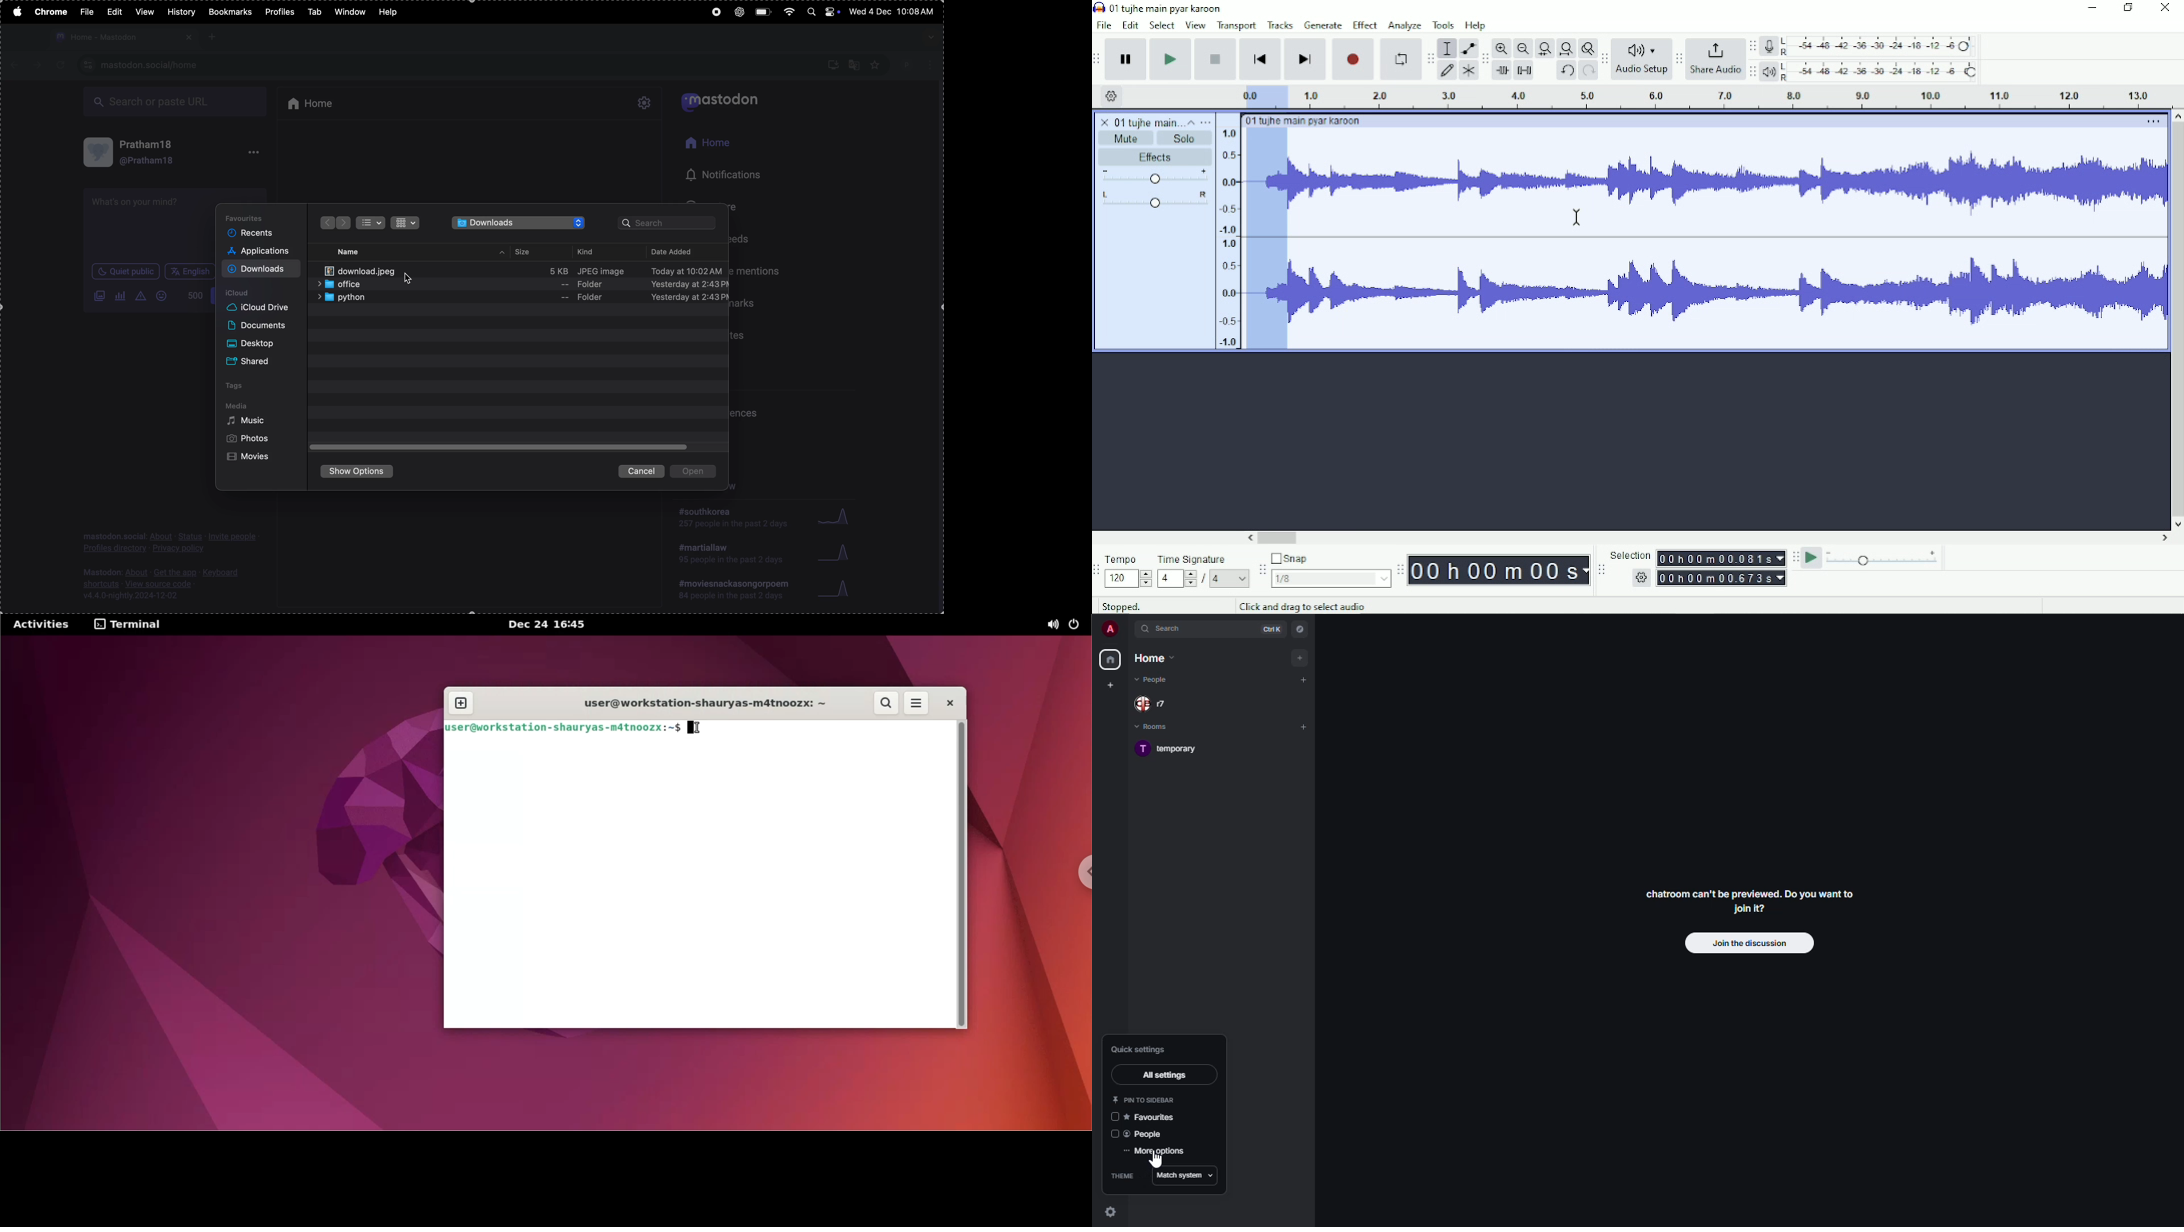 The image size is (2184, 1232). What do you see at coordinates (371, 223) in the screenshot?
I see `Bullet list` at bounding box center [371, 223].